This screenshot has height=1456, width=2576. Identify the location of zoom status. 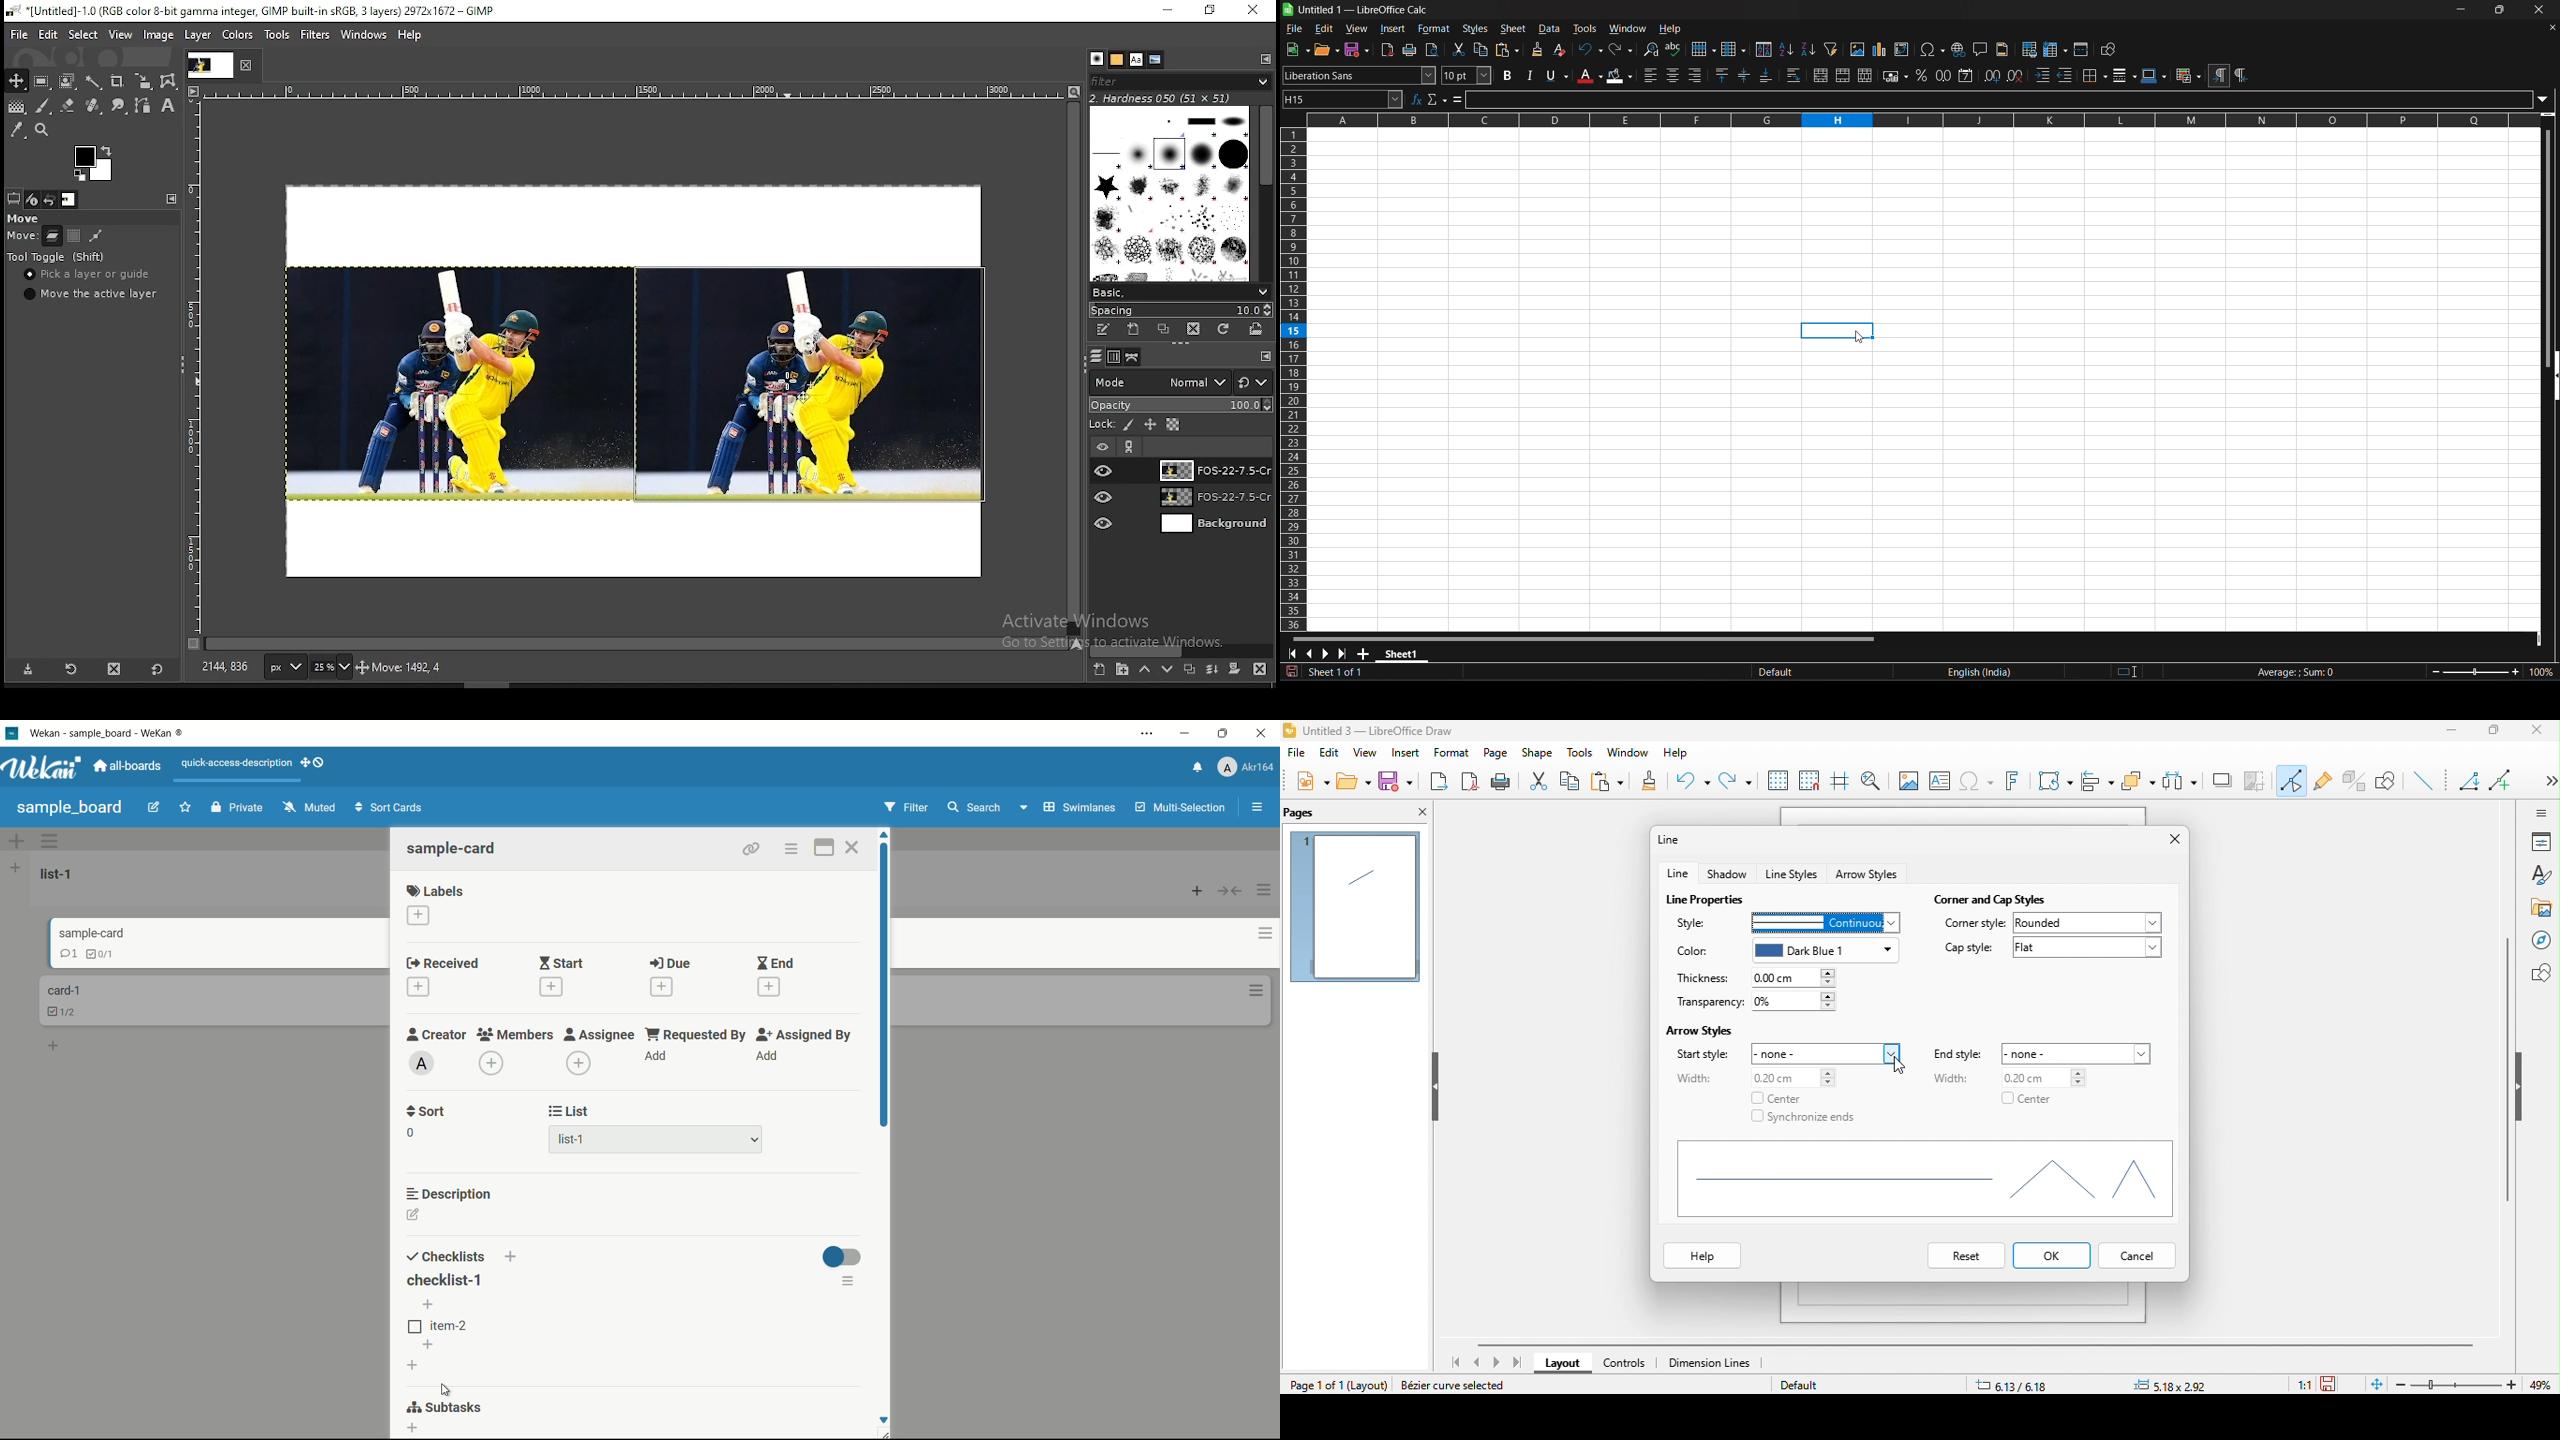
(331, 669).